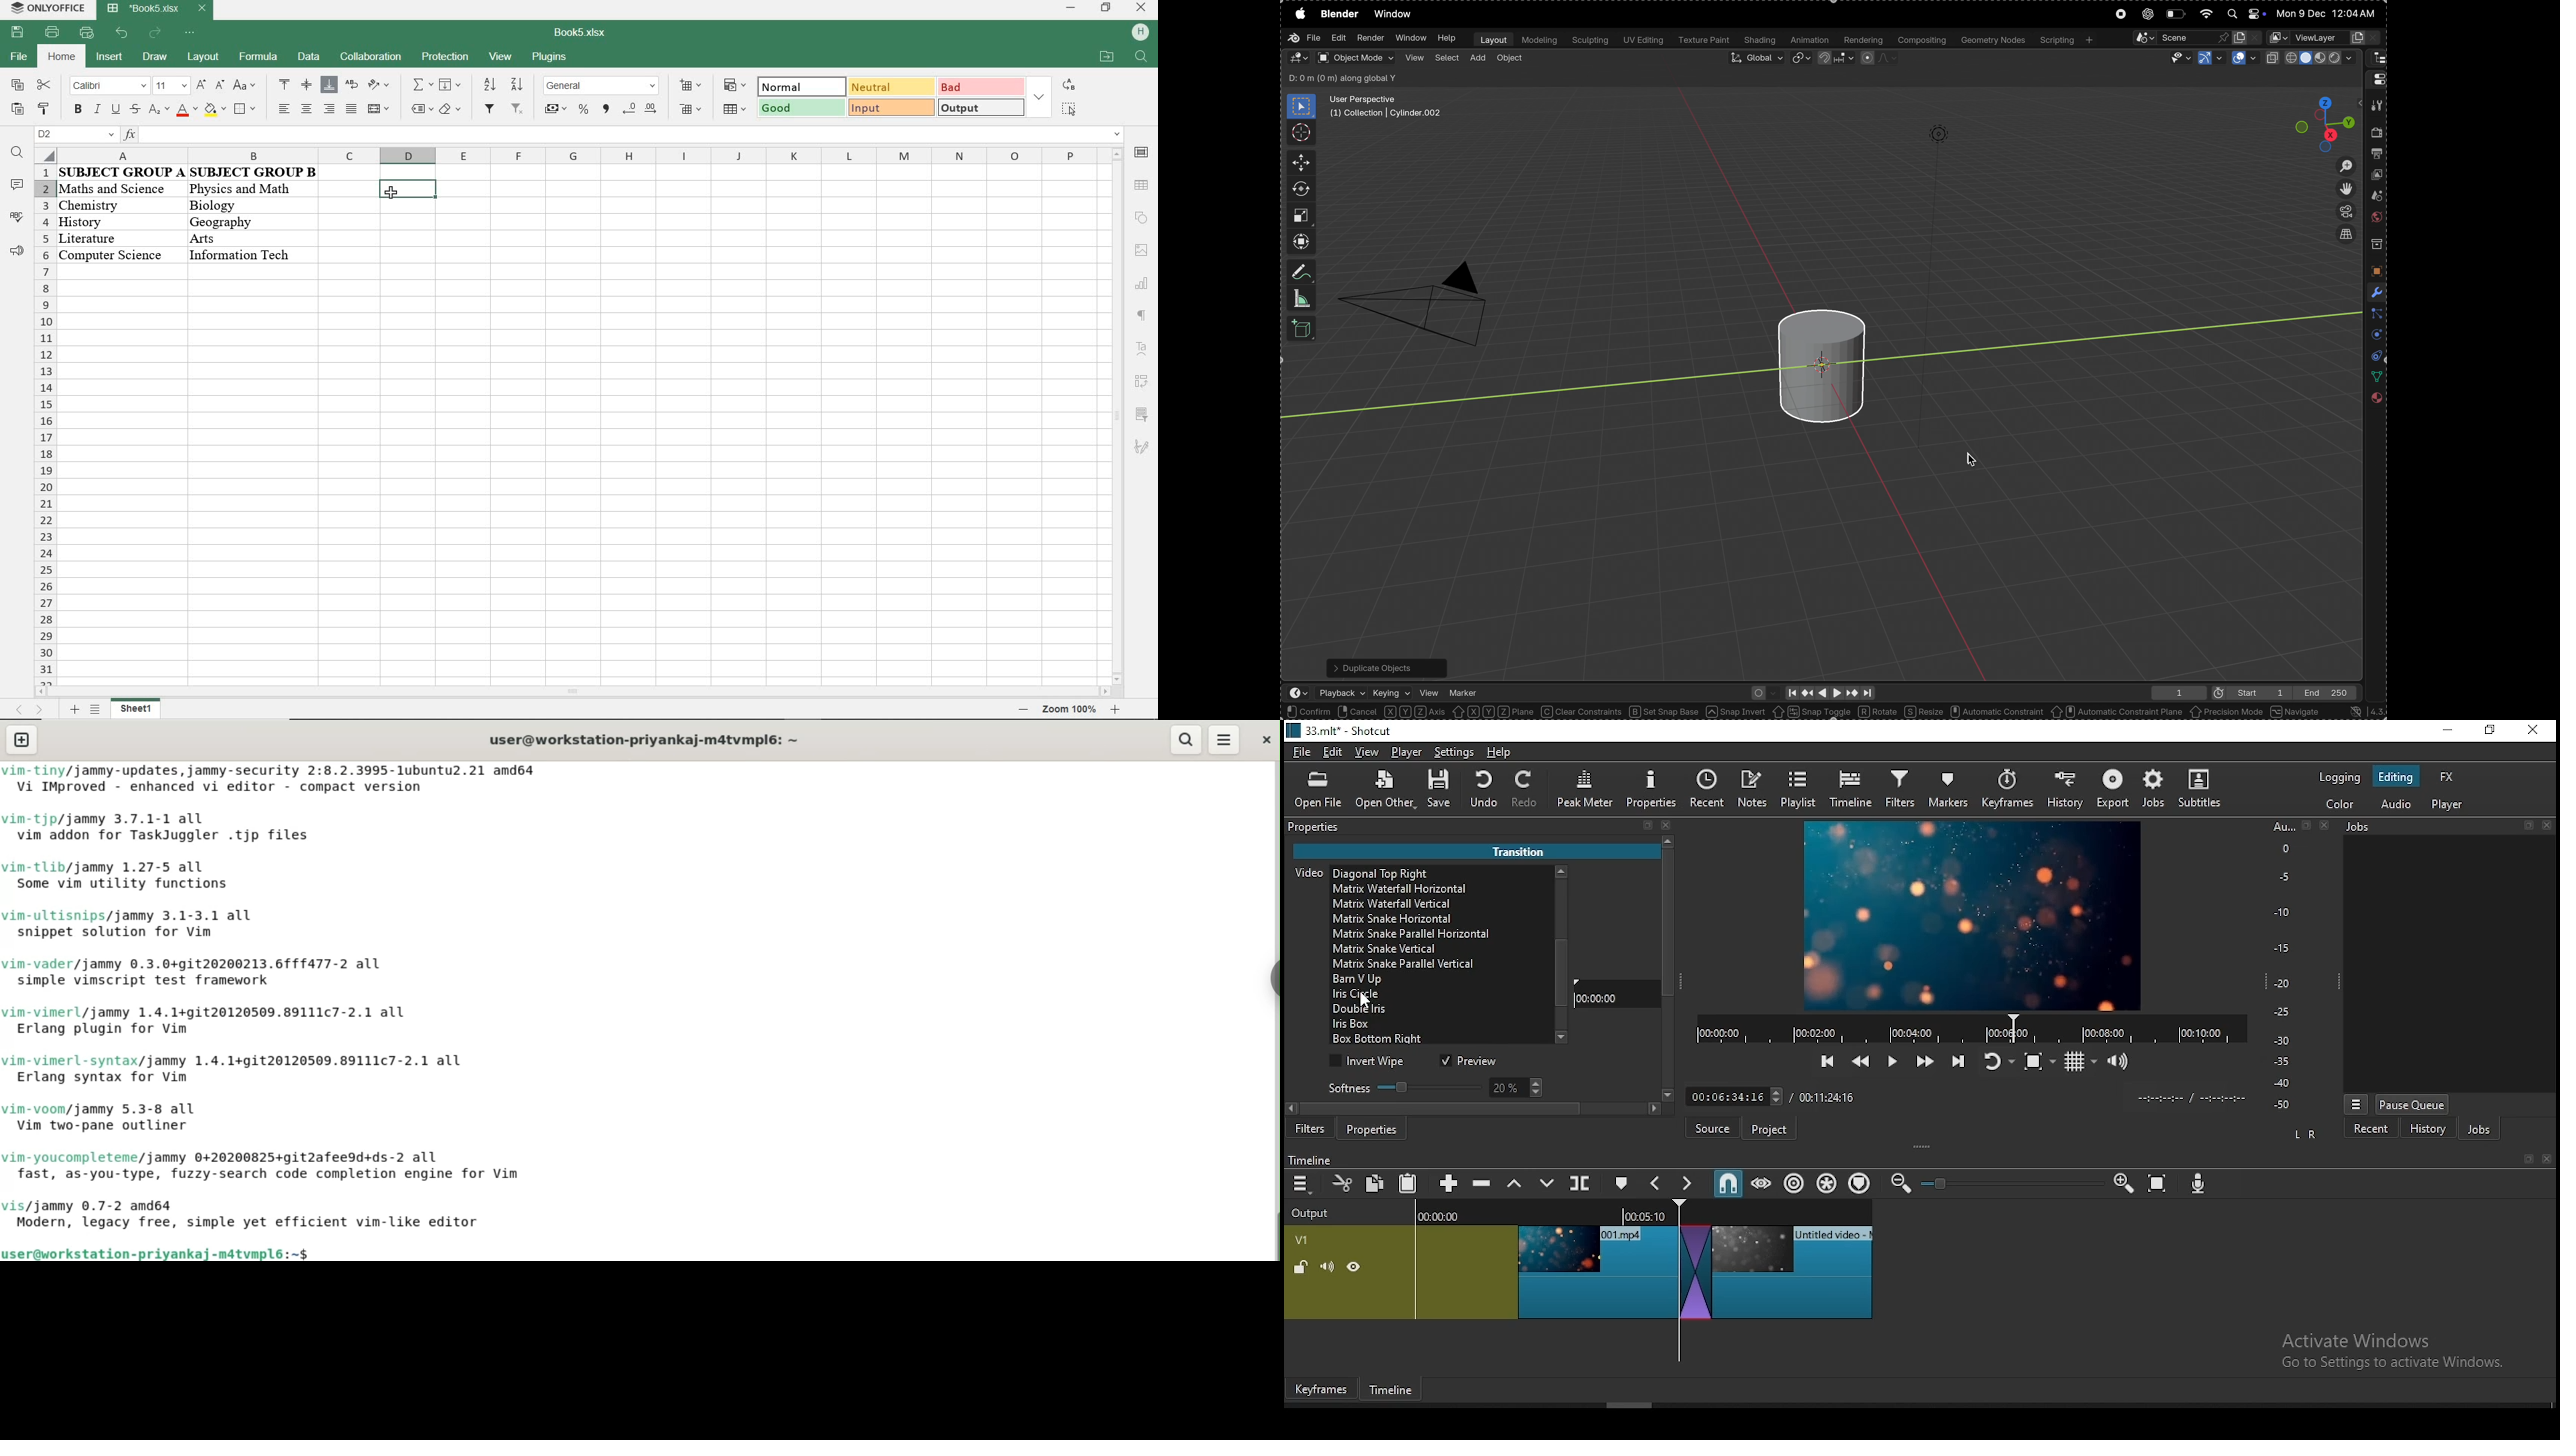  Describe the element at coordinates (1642, 41) in the screenshot. I see `uv editing` at that location.